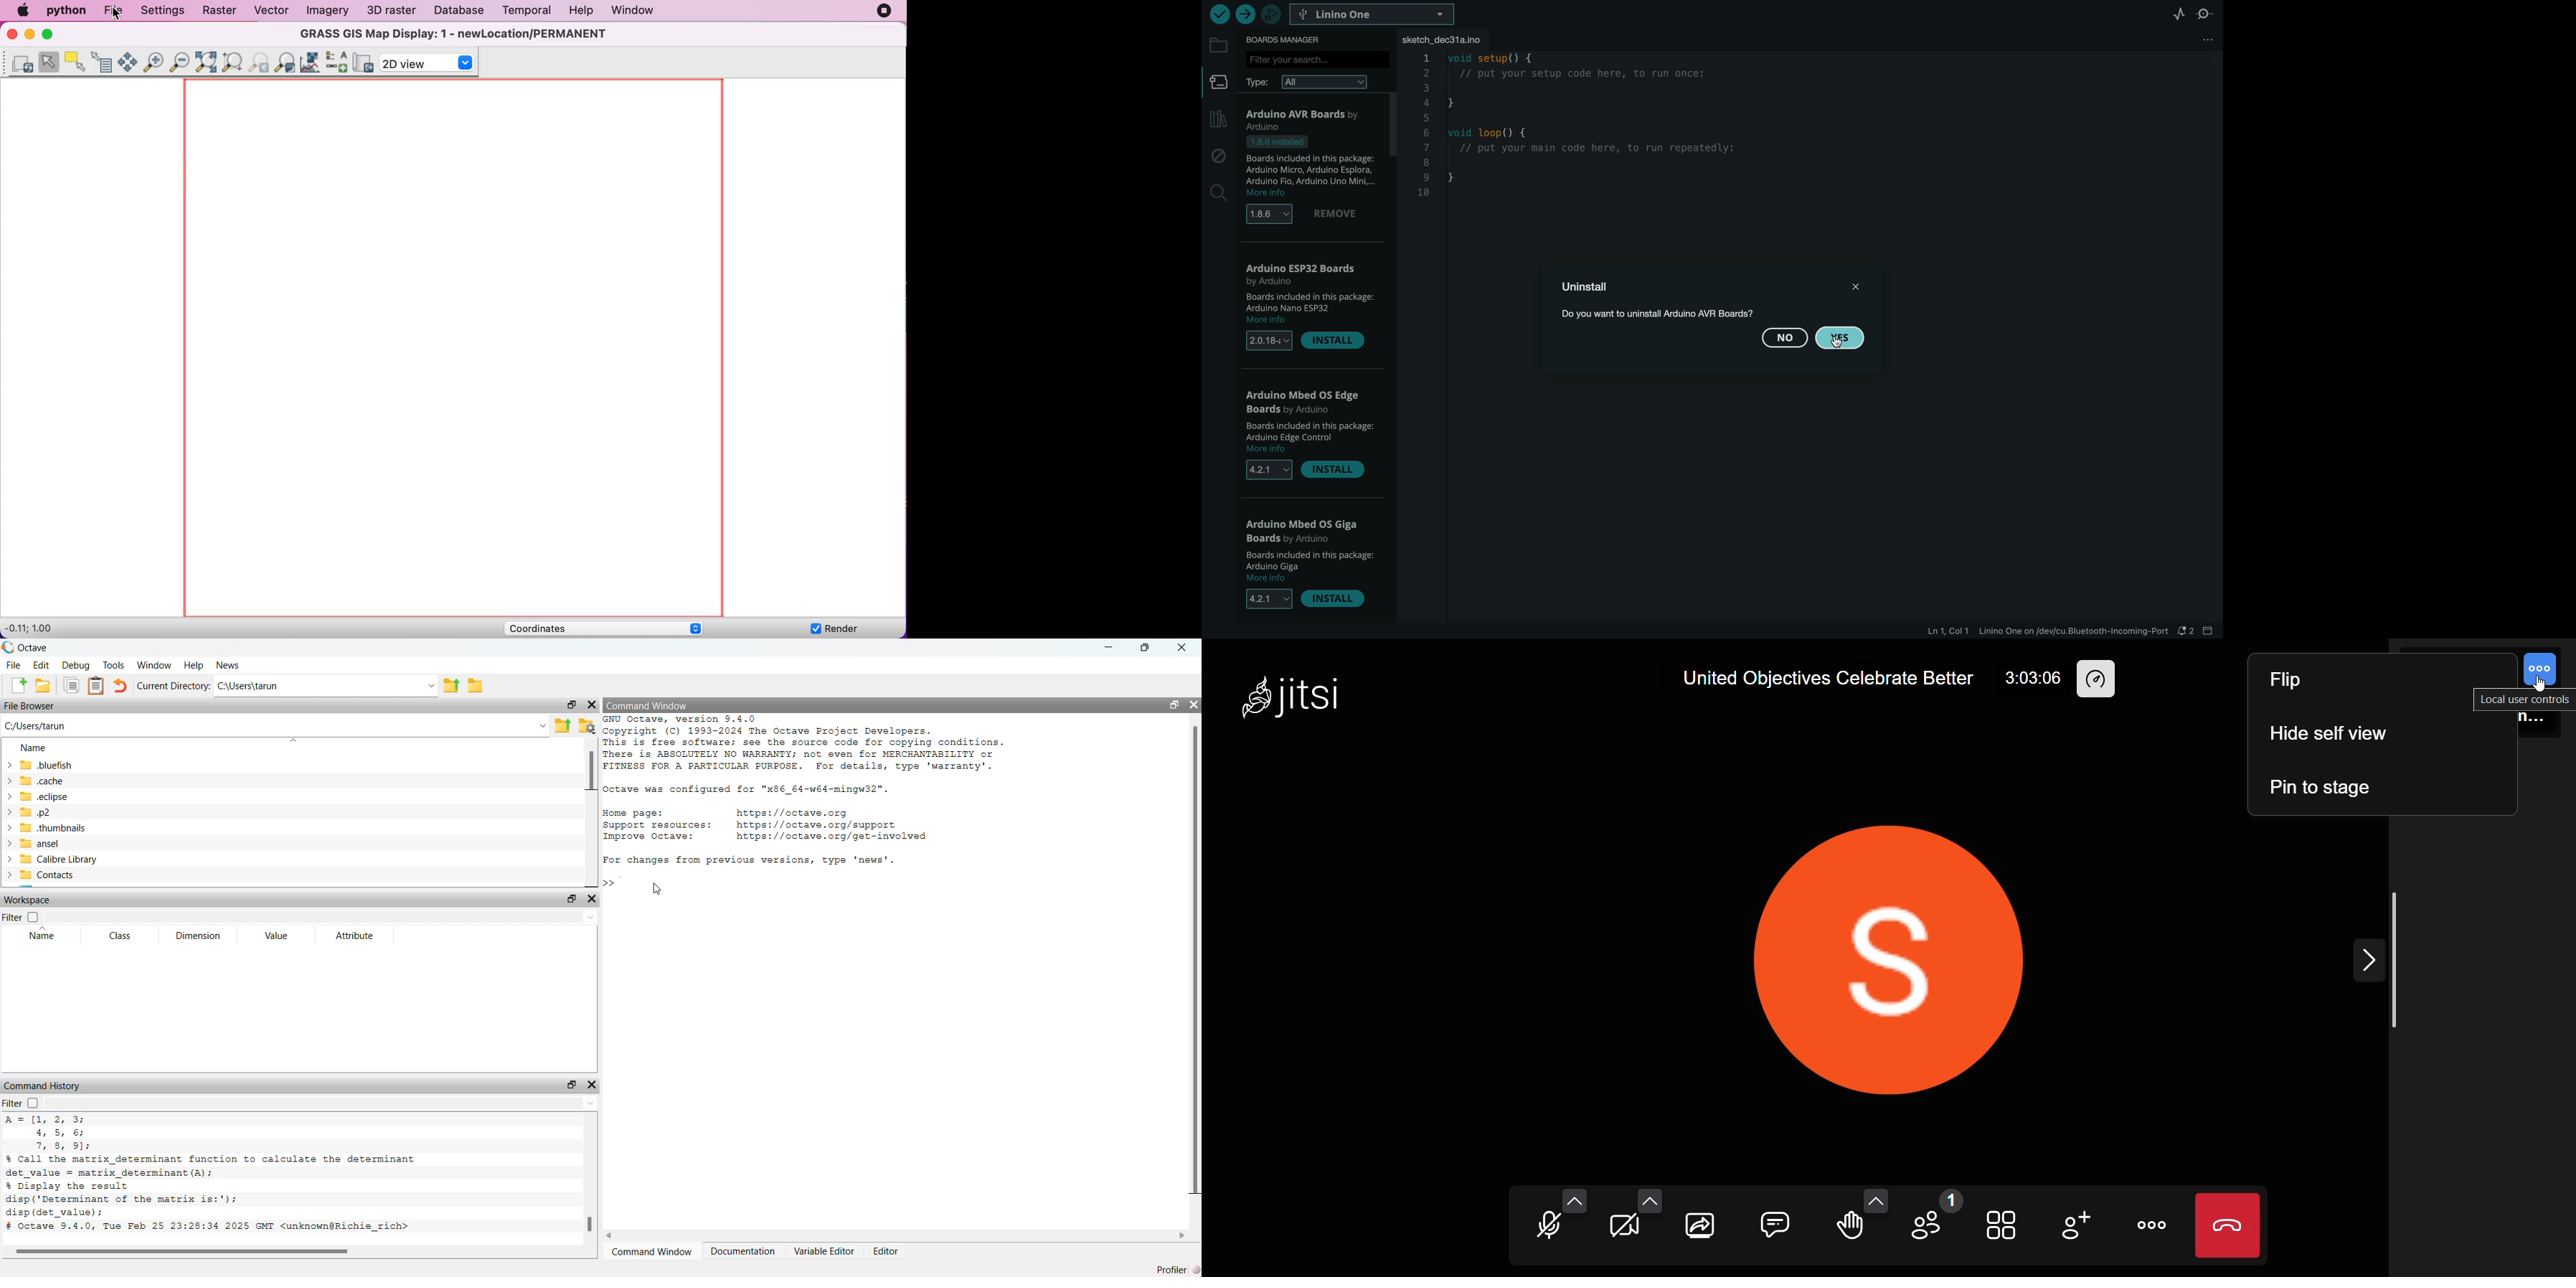 The height and width of the screenshot is (1288, 2576). What do you see at coordinates (1775, 1224) in the screenshot?
I see `chat` at bounding box center [1775, 1224].